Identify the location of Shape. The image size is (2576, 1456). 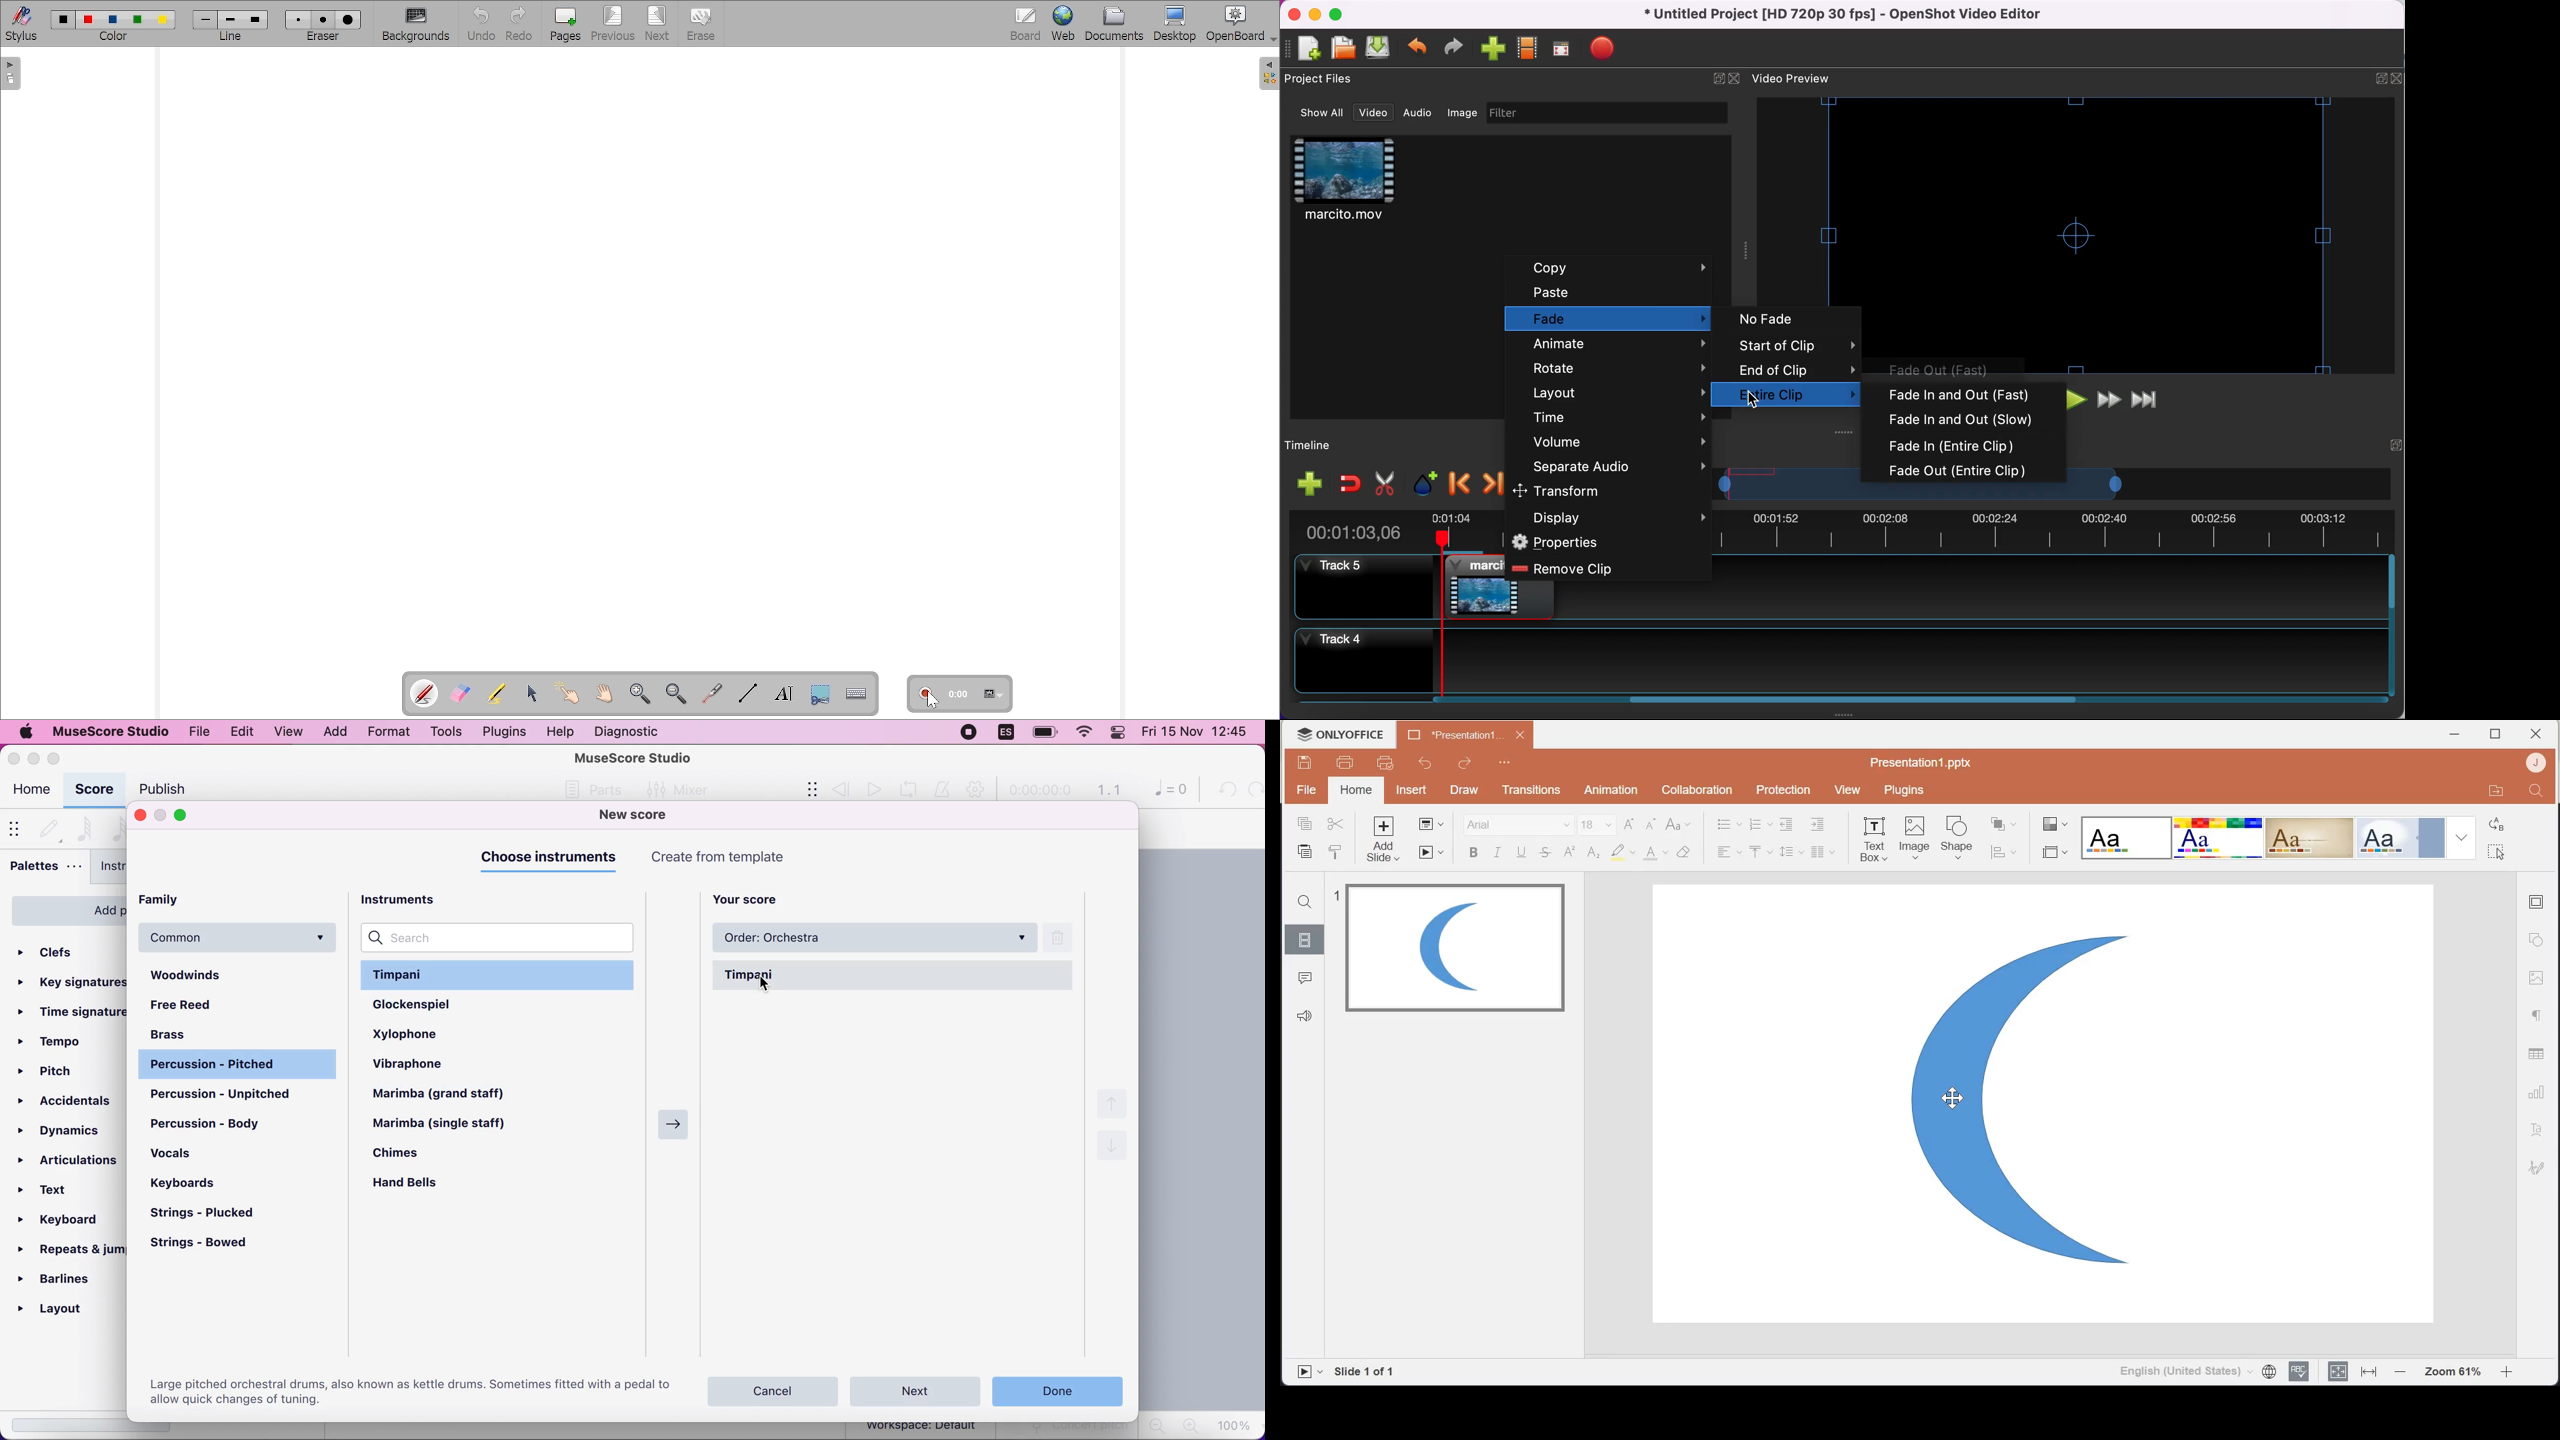
(1959, 837).